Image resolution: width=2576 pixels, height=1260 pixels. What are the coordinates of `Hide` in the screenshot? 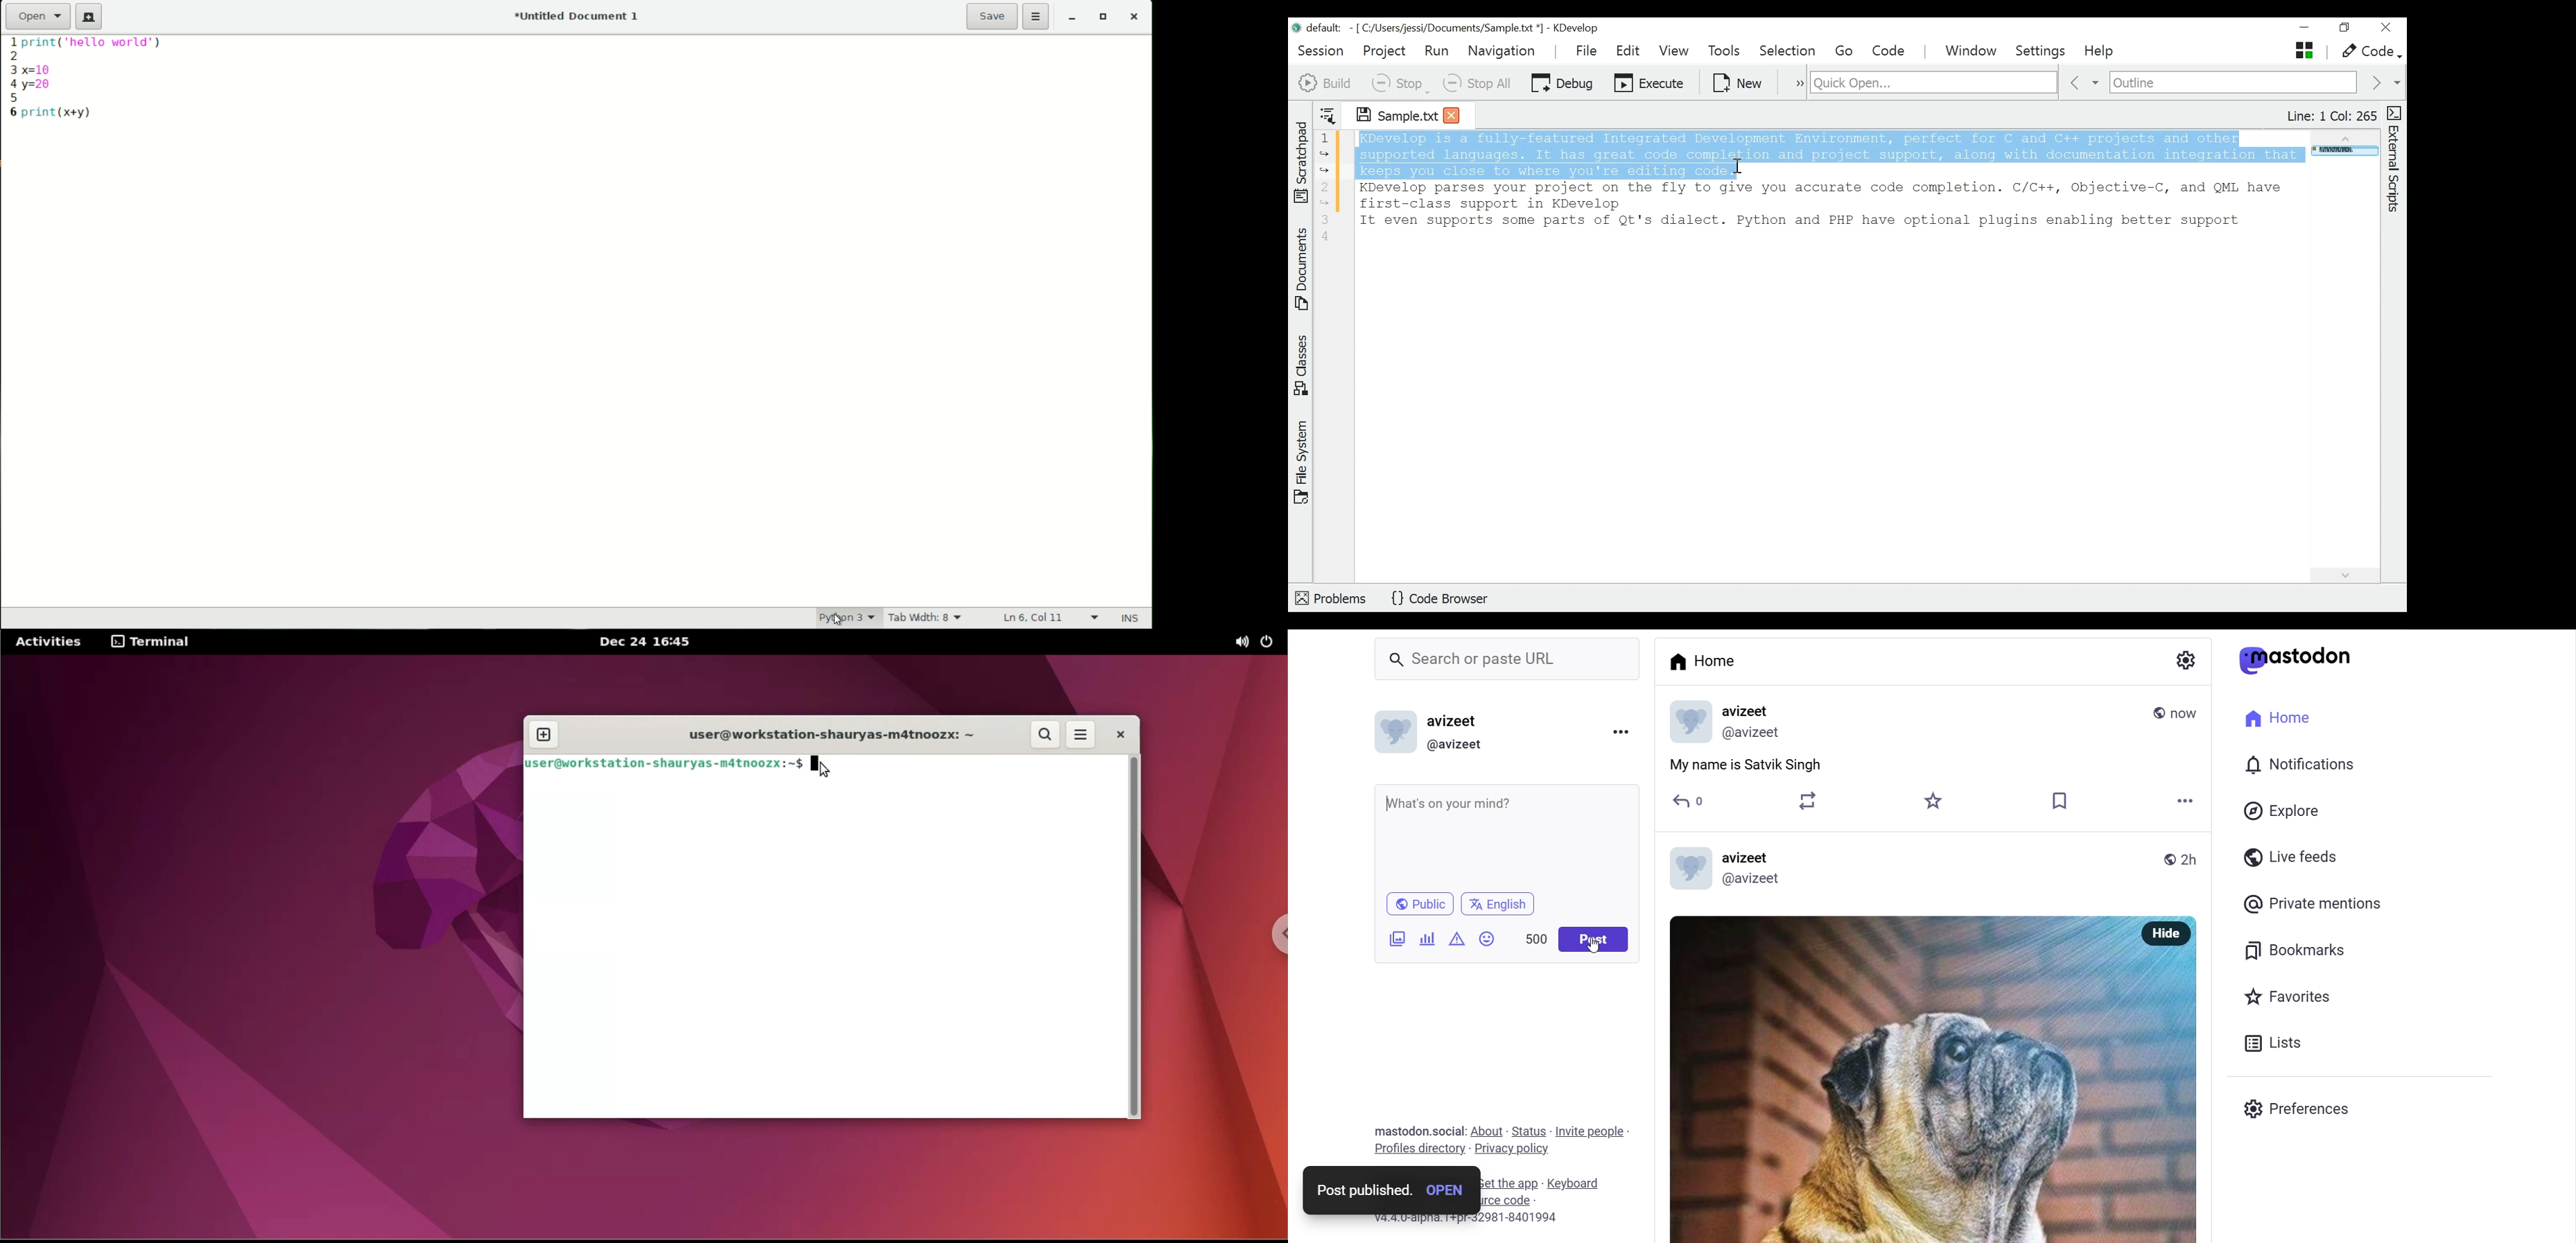 It's located at (2166, 934).